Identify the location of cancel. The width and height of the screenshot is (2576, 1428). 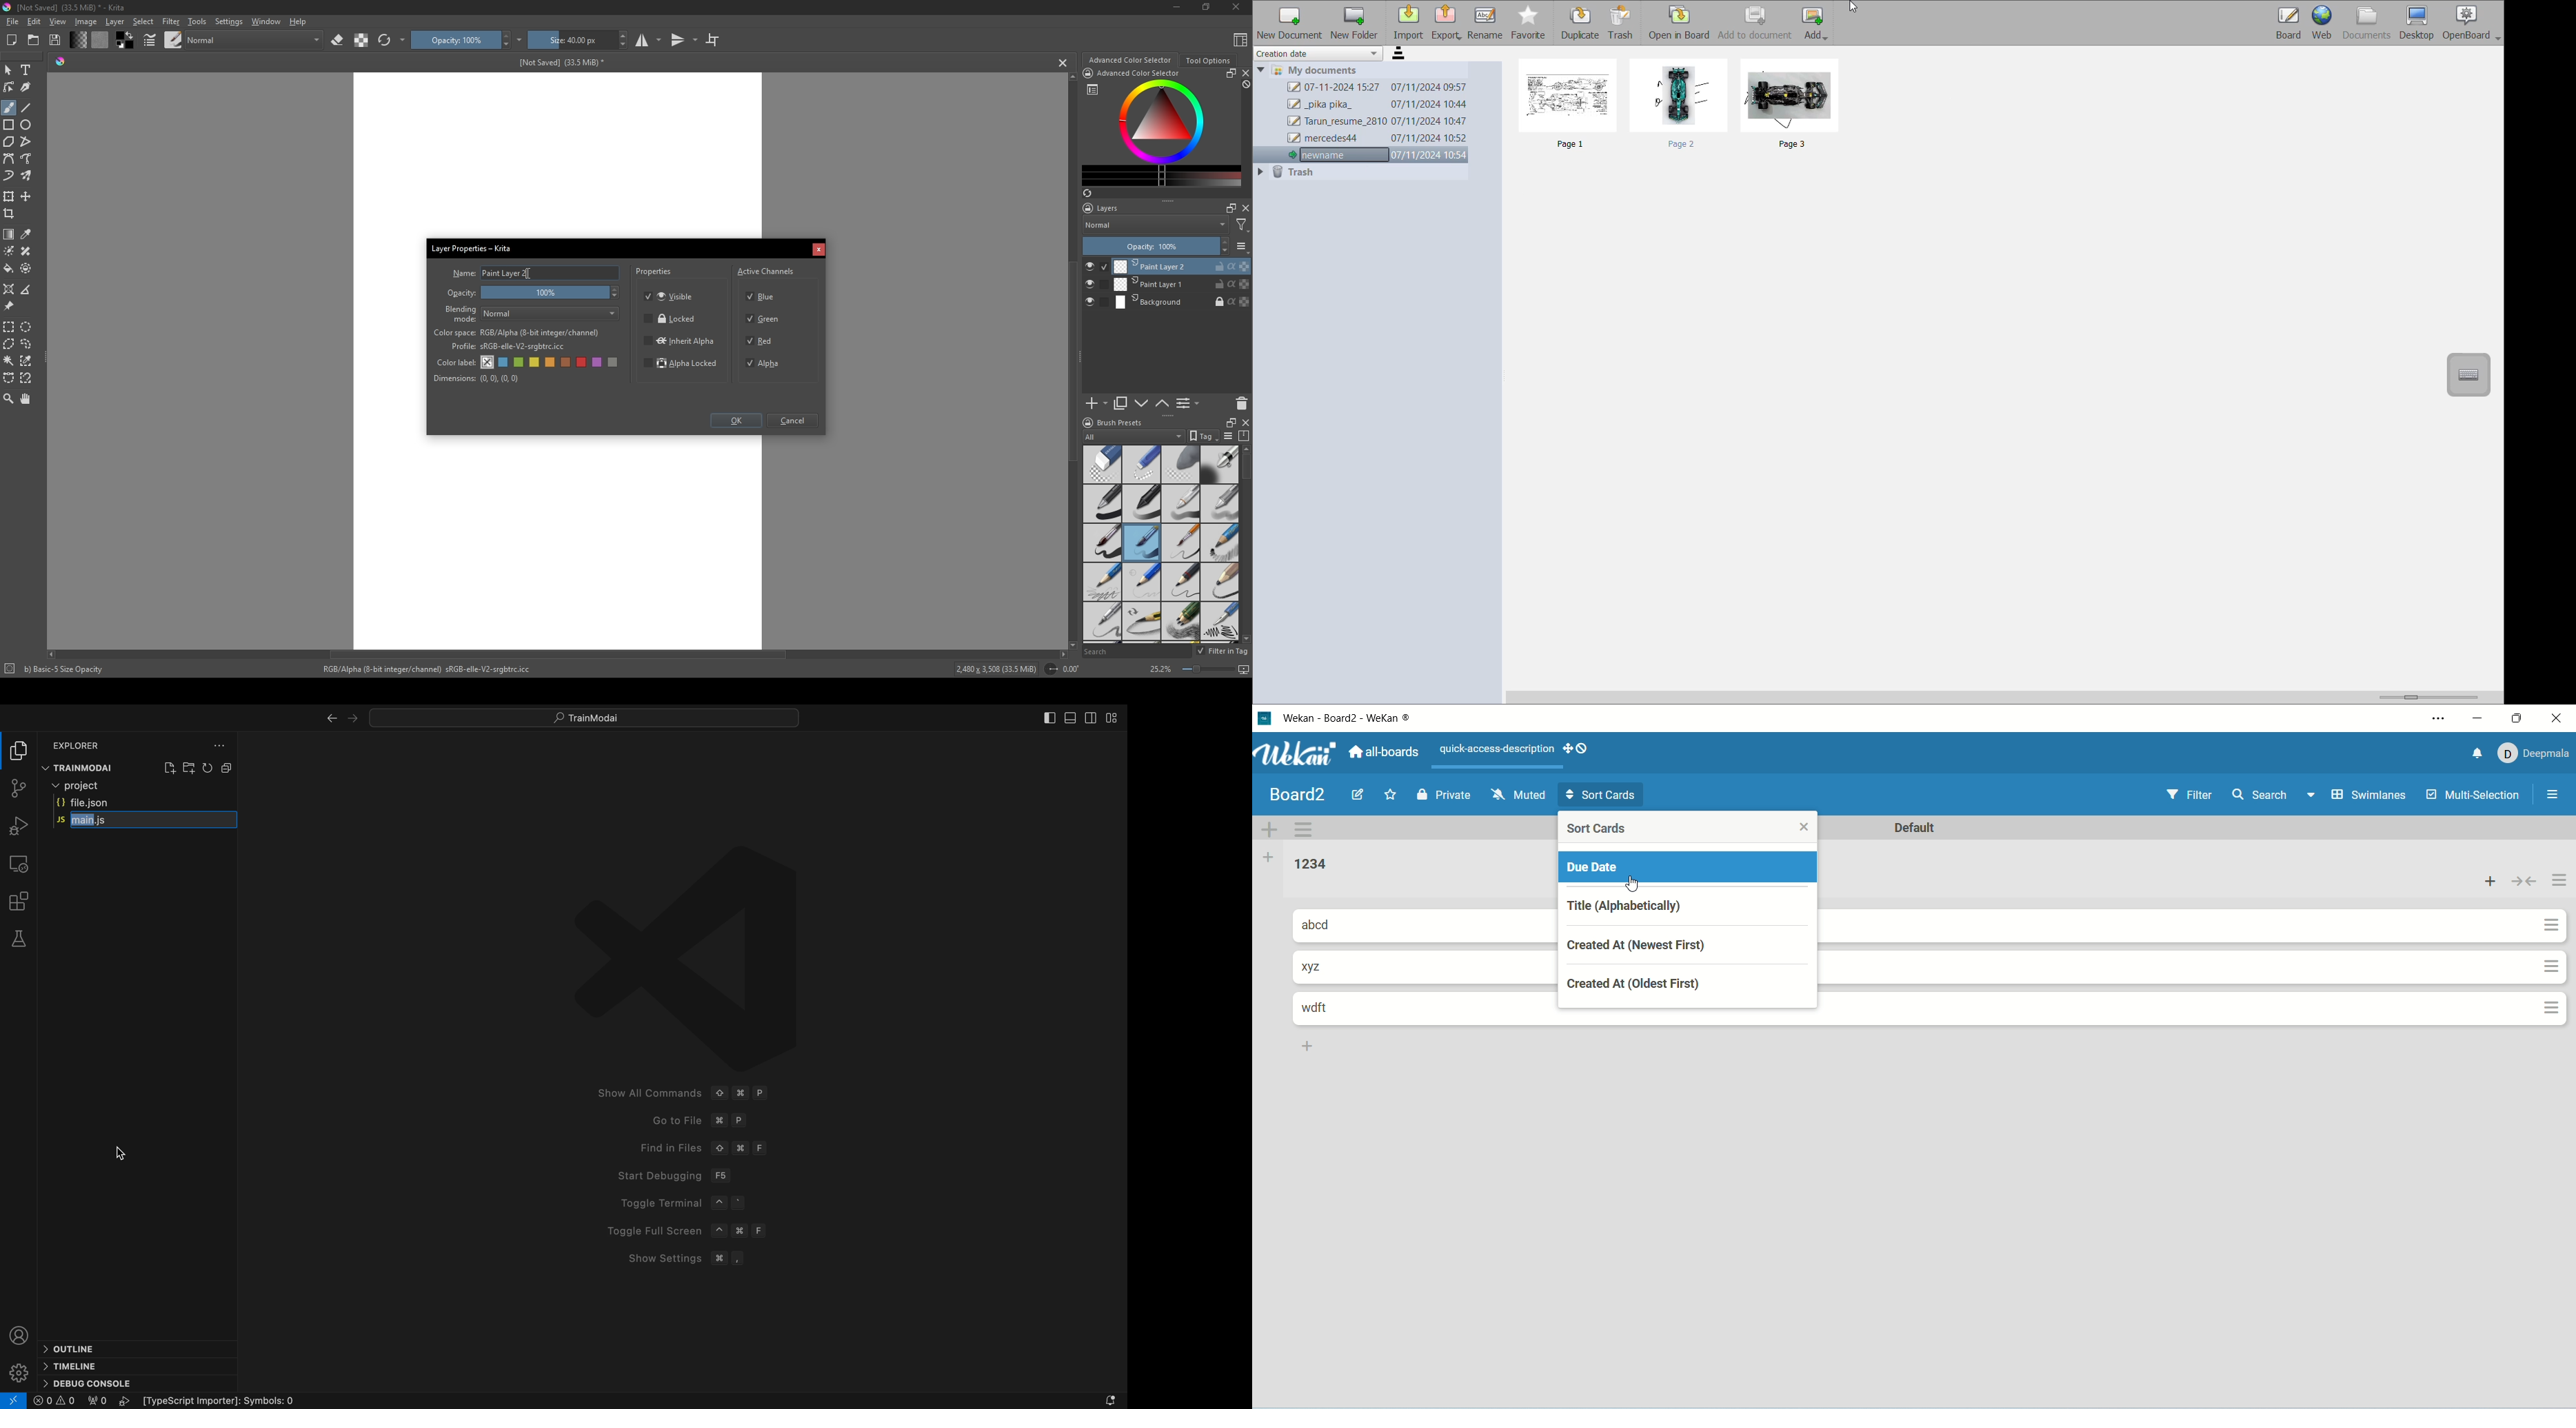
(1064, 63).